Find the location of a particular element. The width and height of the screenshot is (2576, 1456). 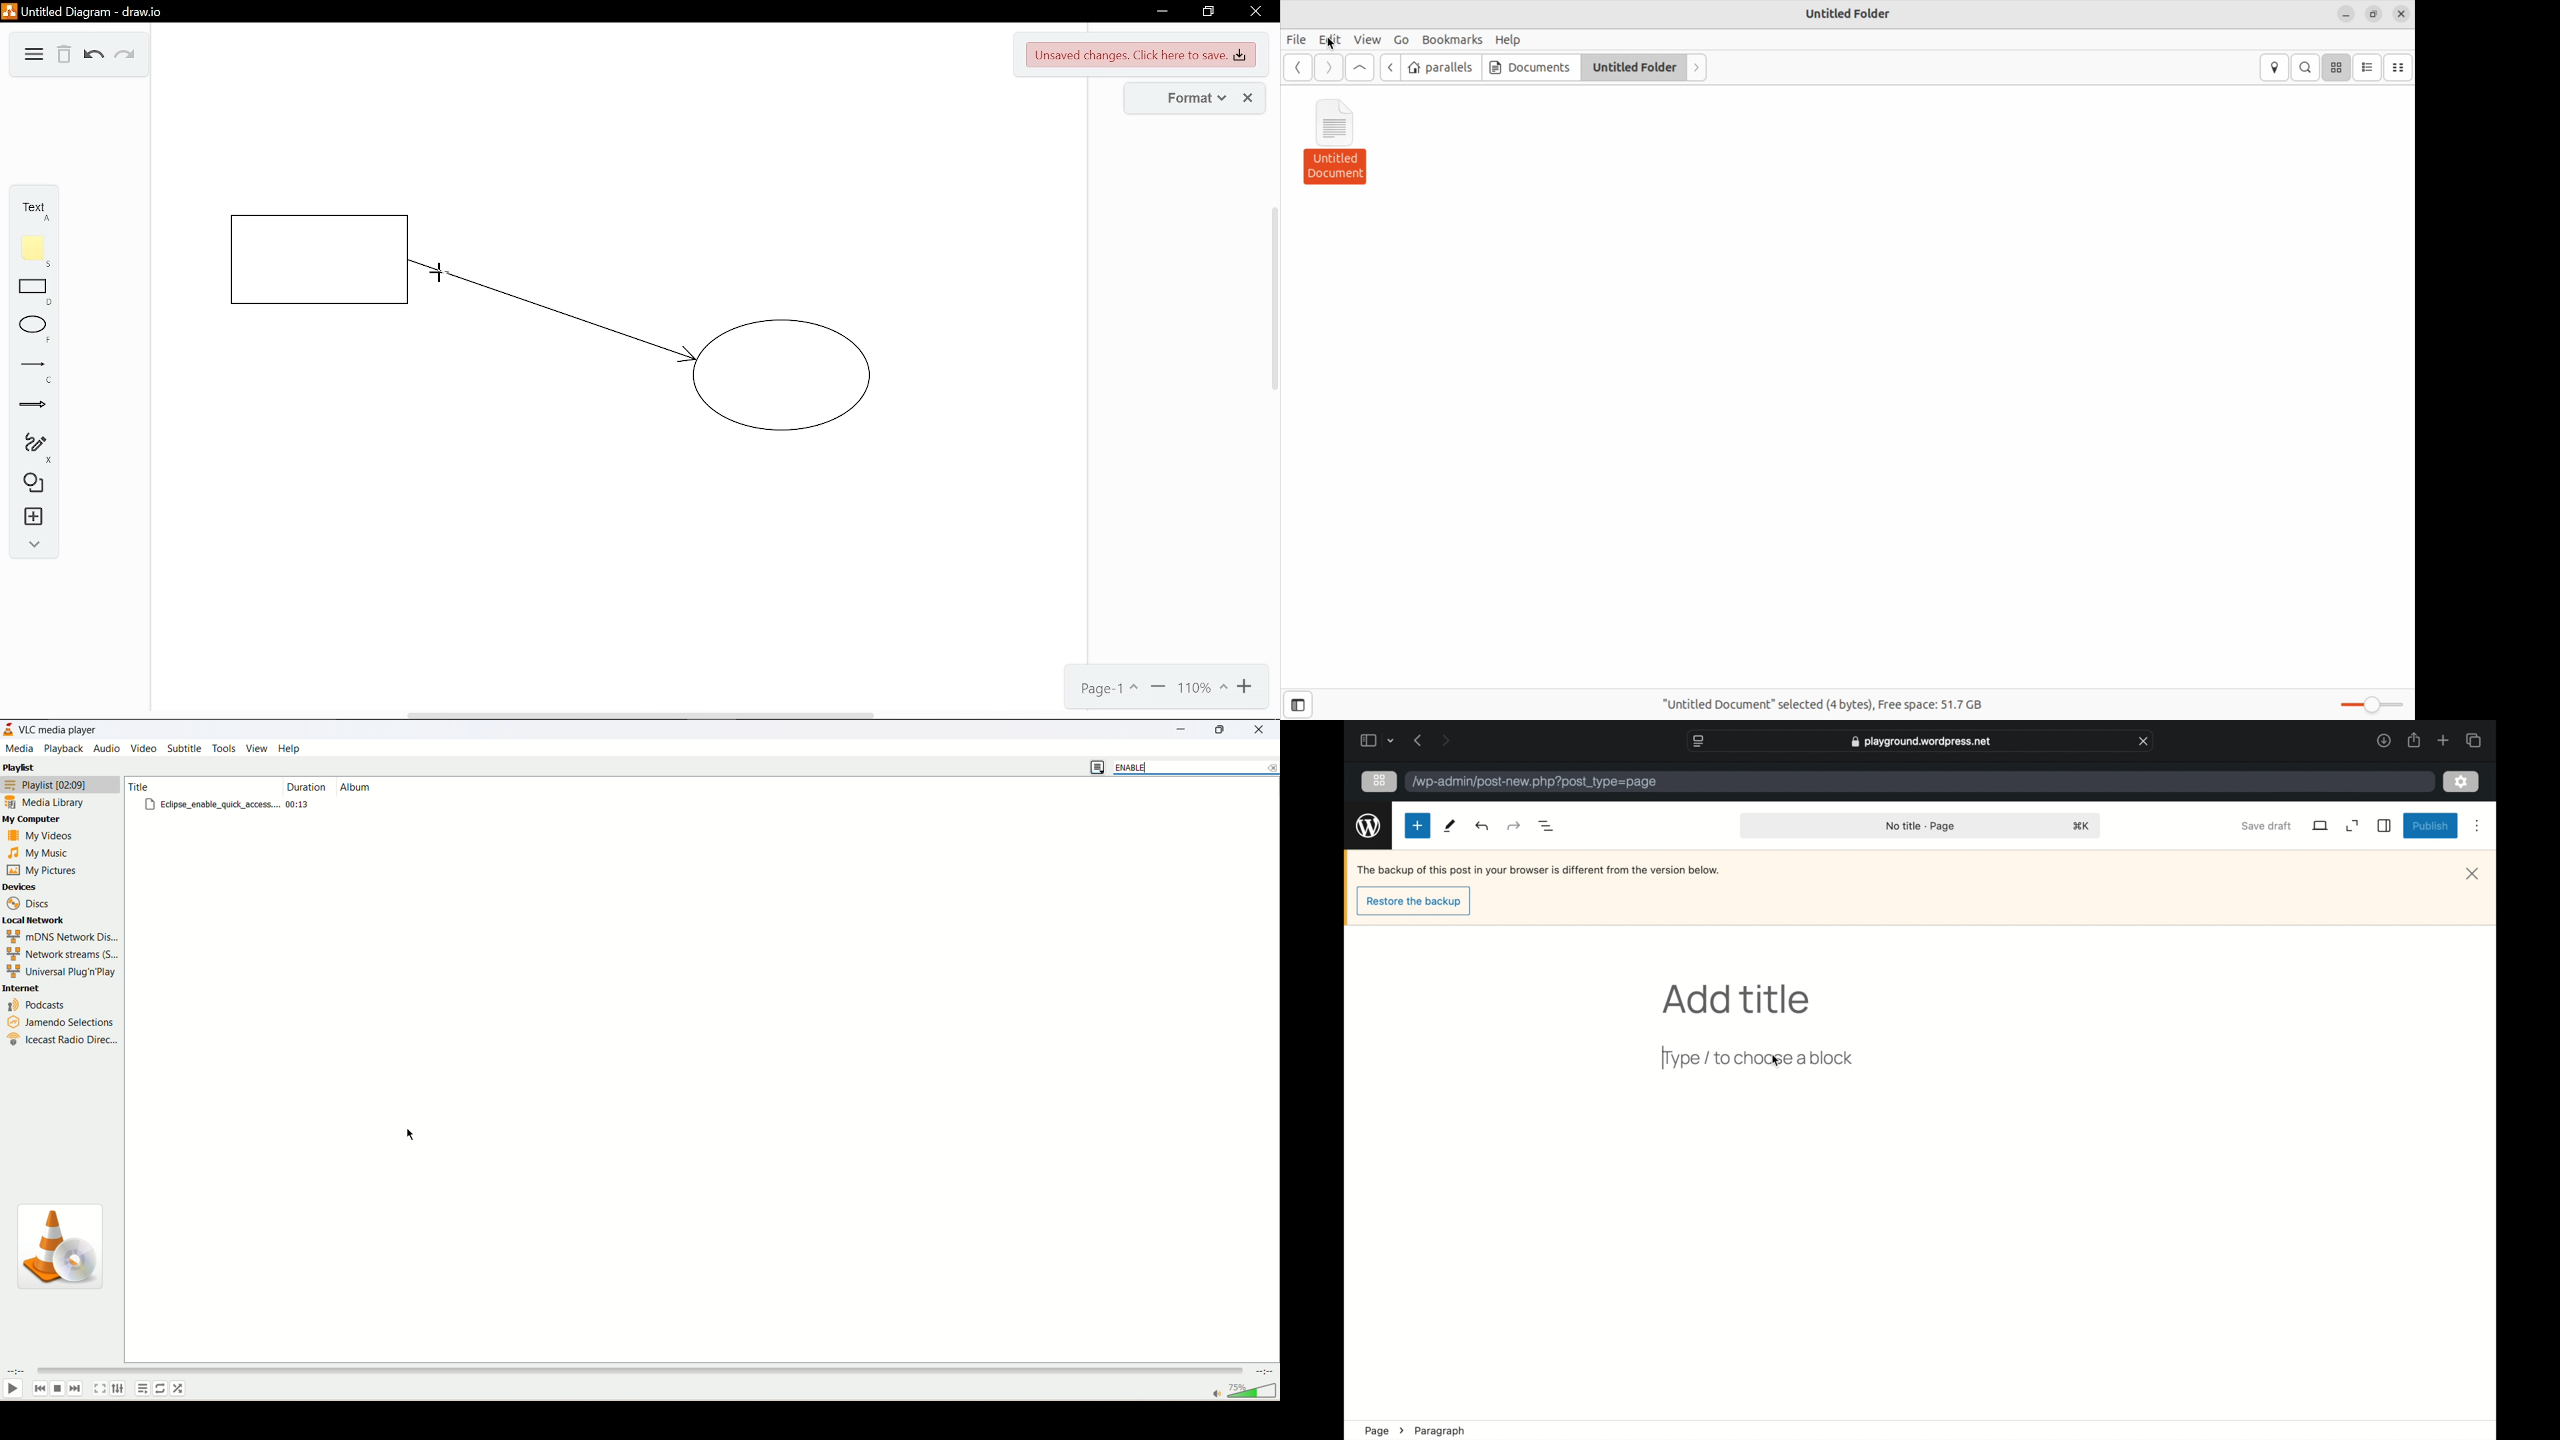

stop is located at coordinates (57, 1391).